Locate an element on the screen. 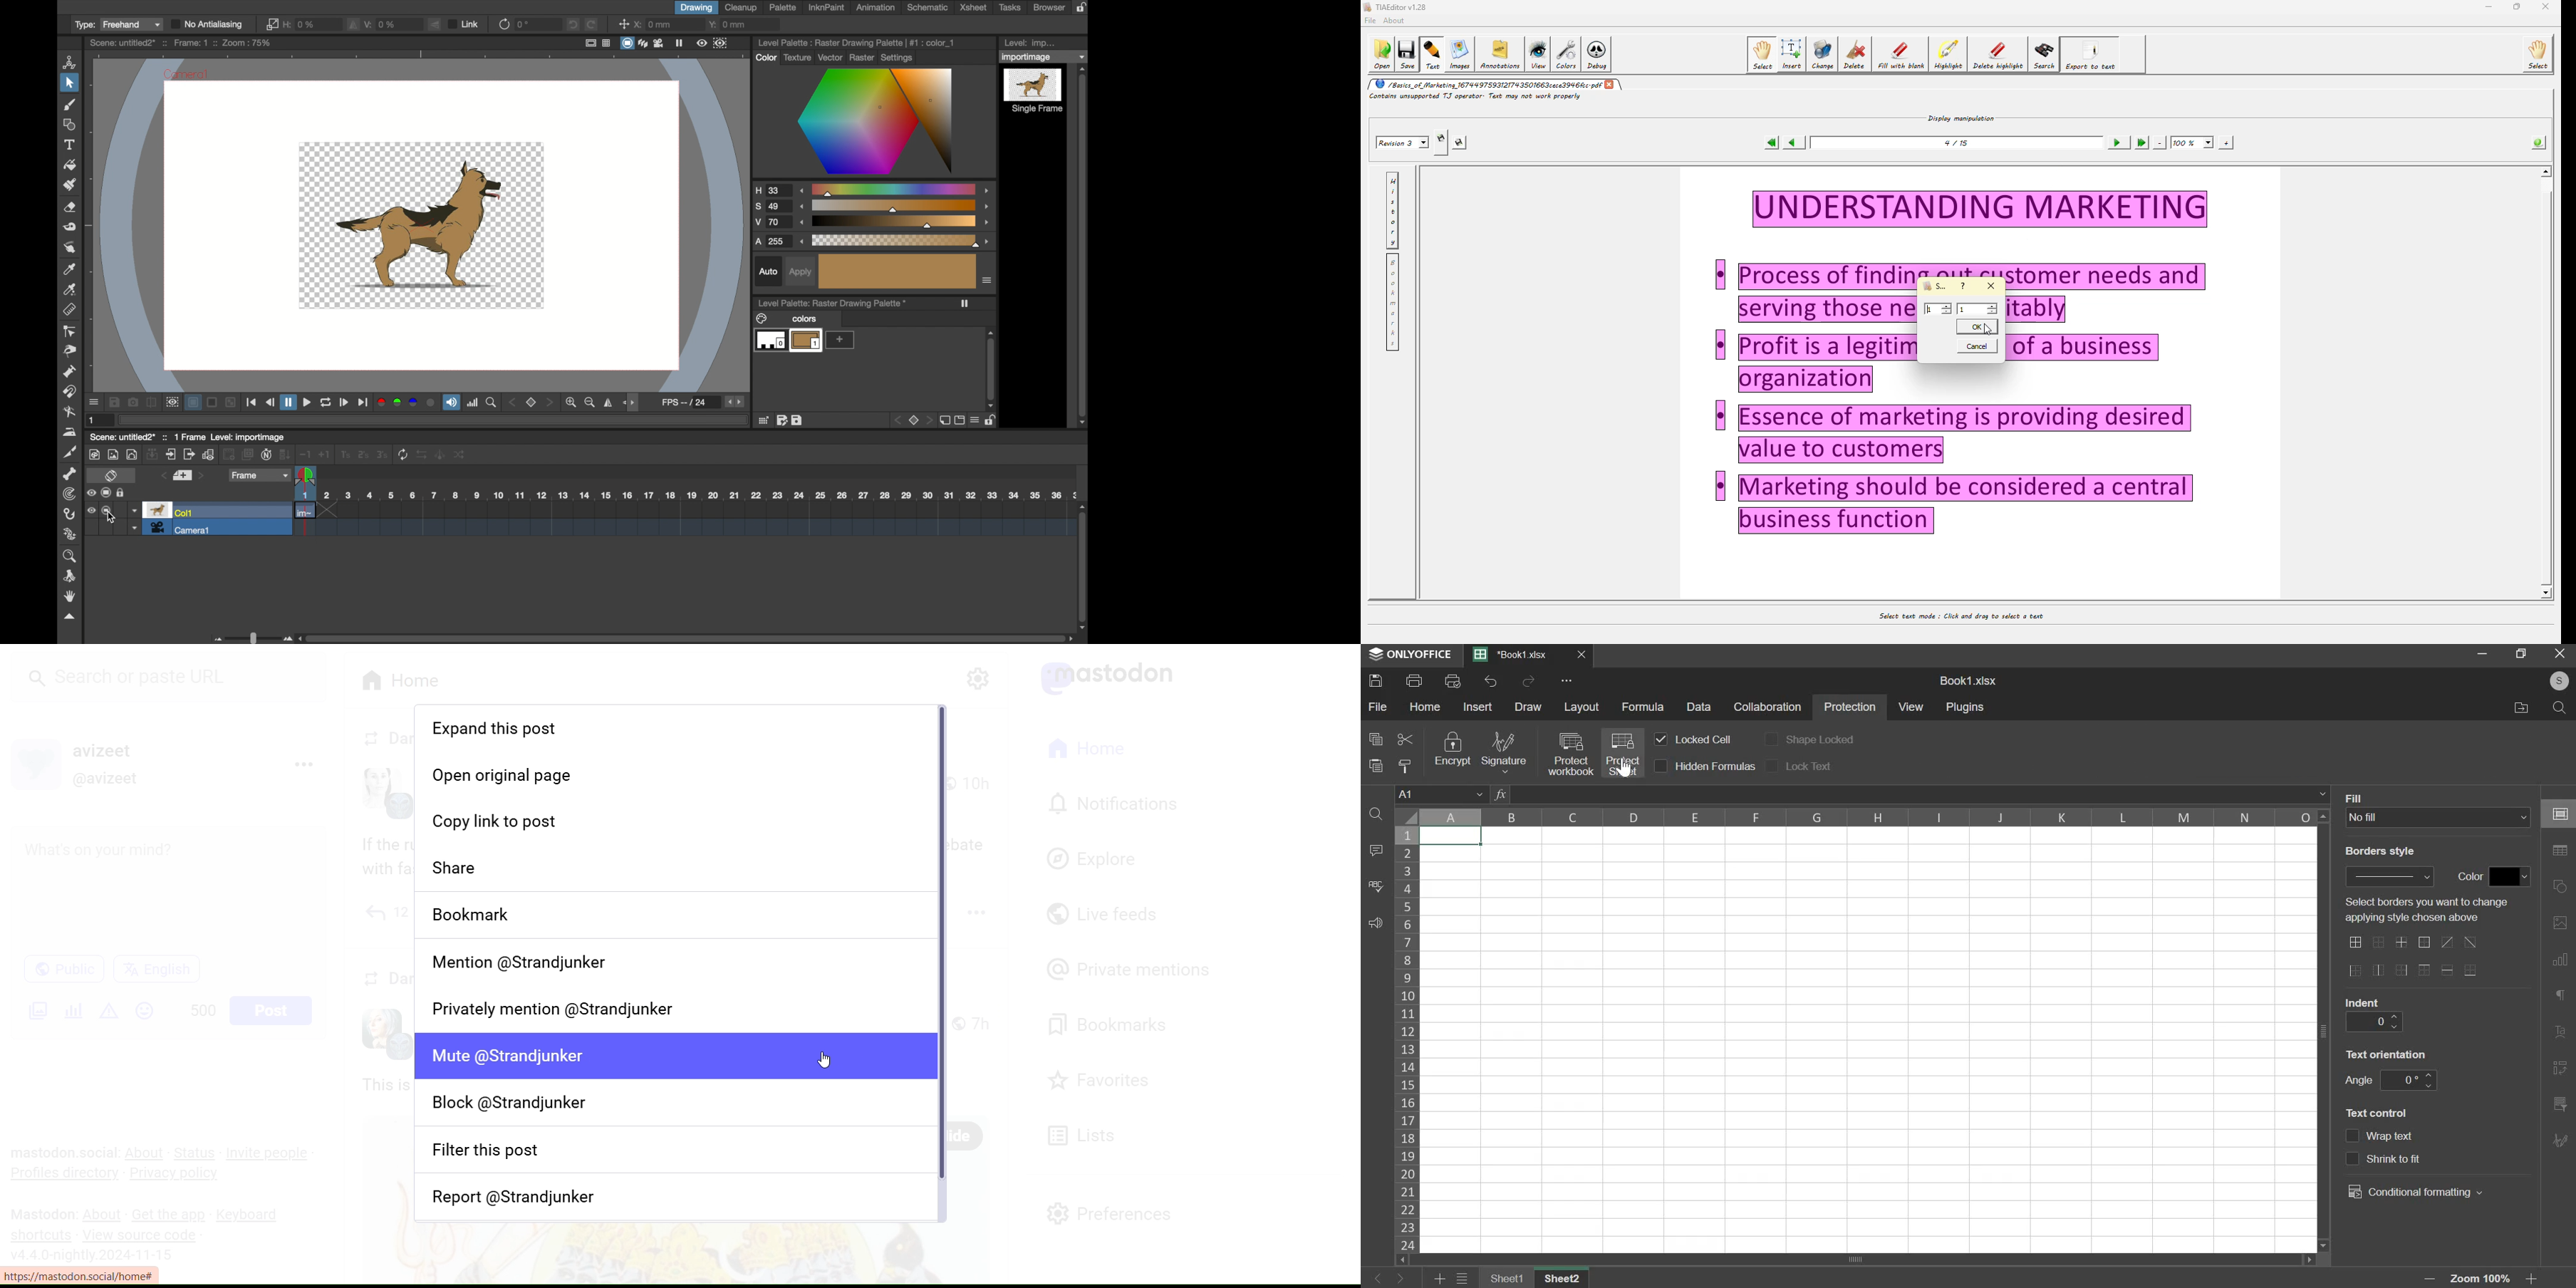 The width and height of the screenshot is (2576, 1288). circle is located at coordinates (132, 454).